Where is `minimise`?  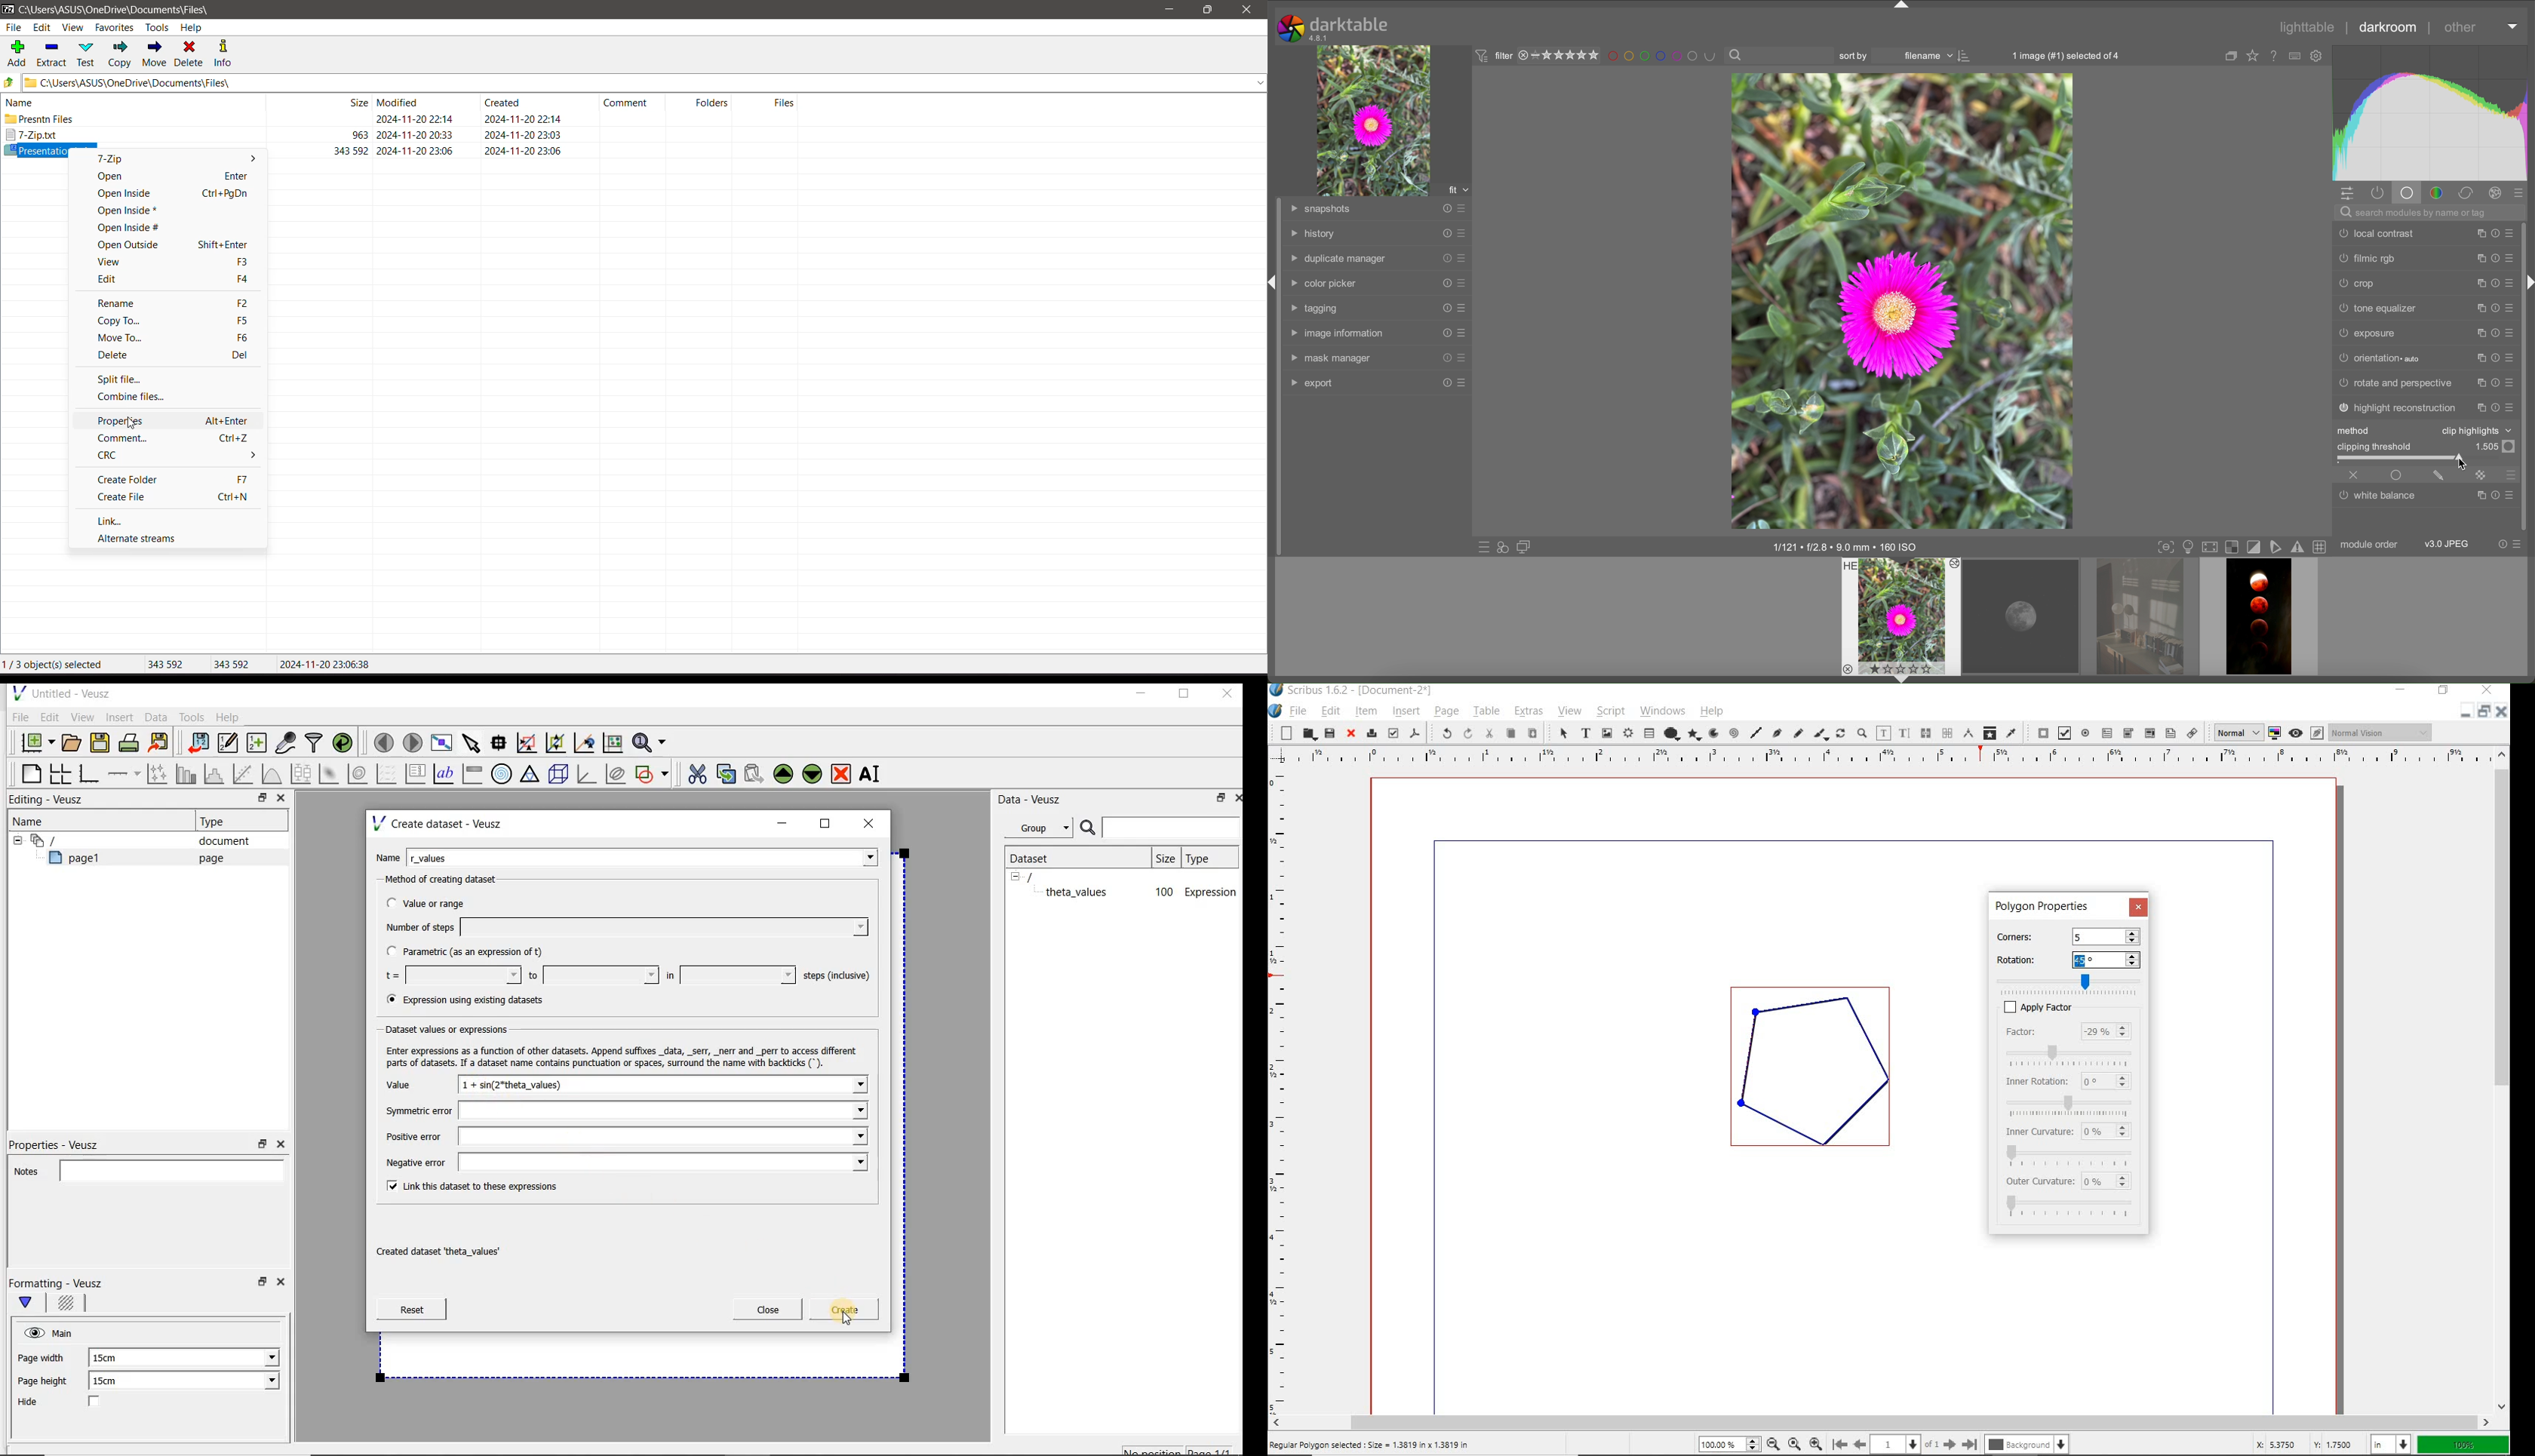
minimise is located at coordinates (2463, 712).